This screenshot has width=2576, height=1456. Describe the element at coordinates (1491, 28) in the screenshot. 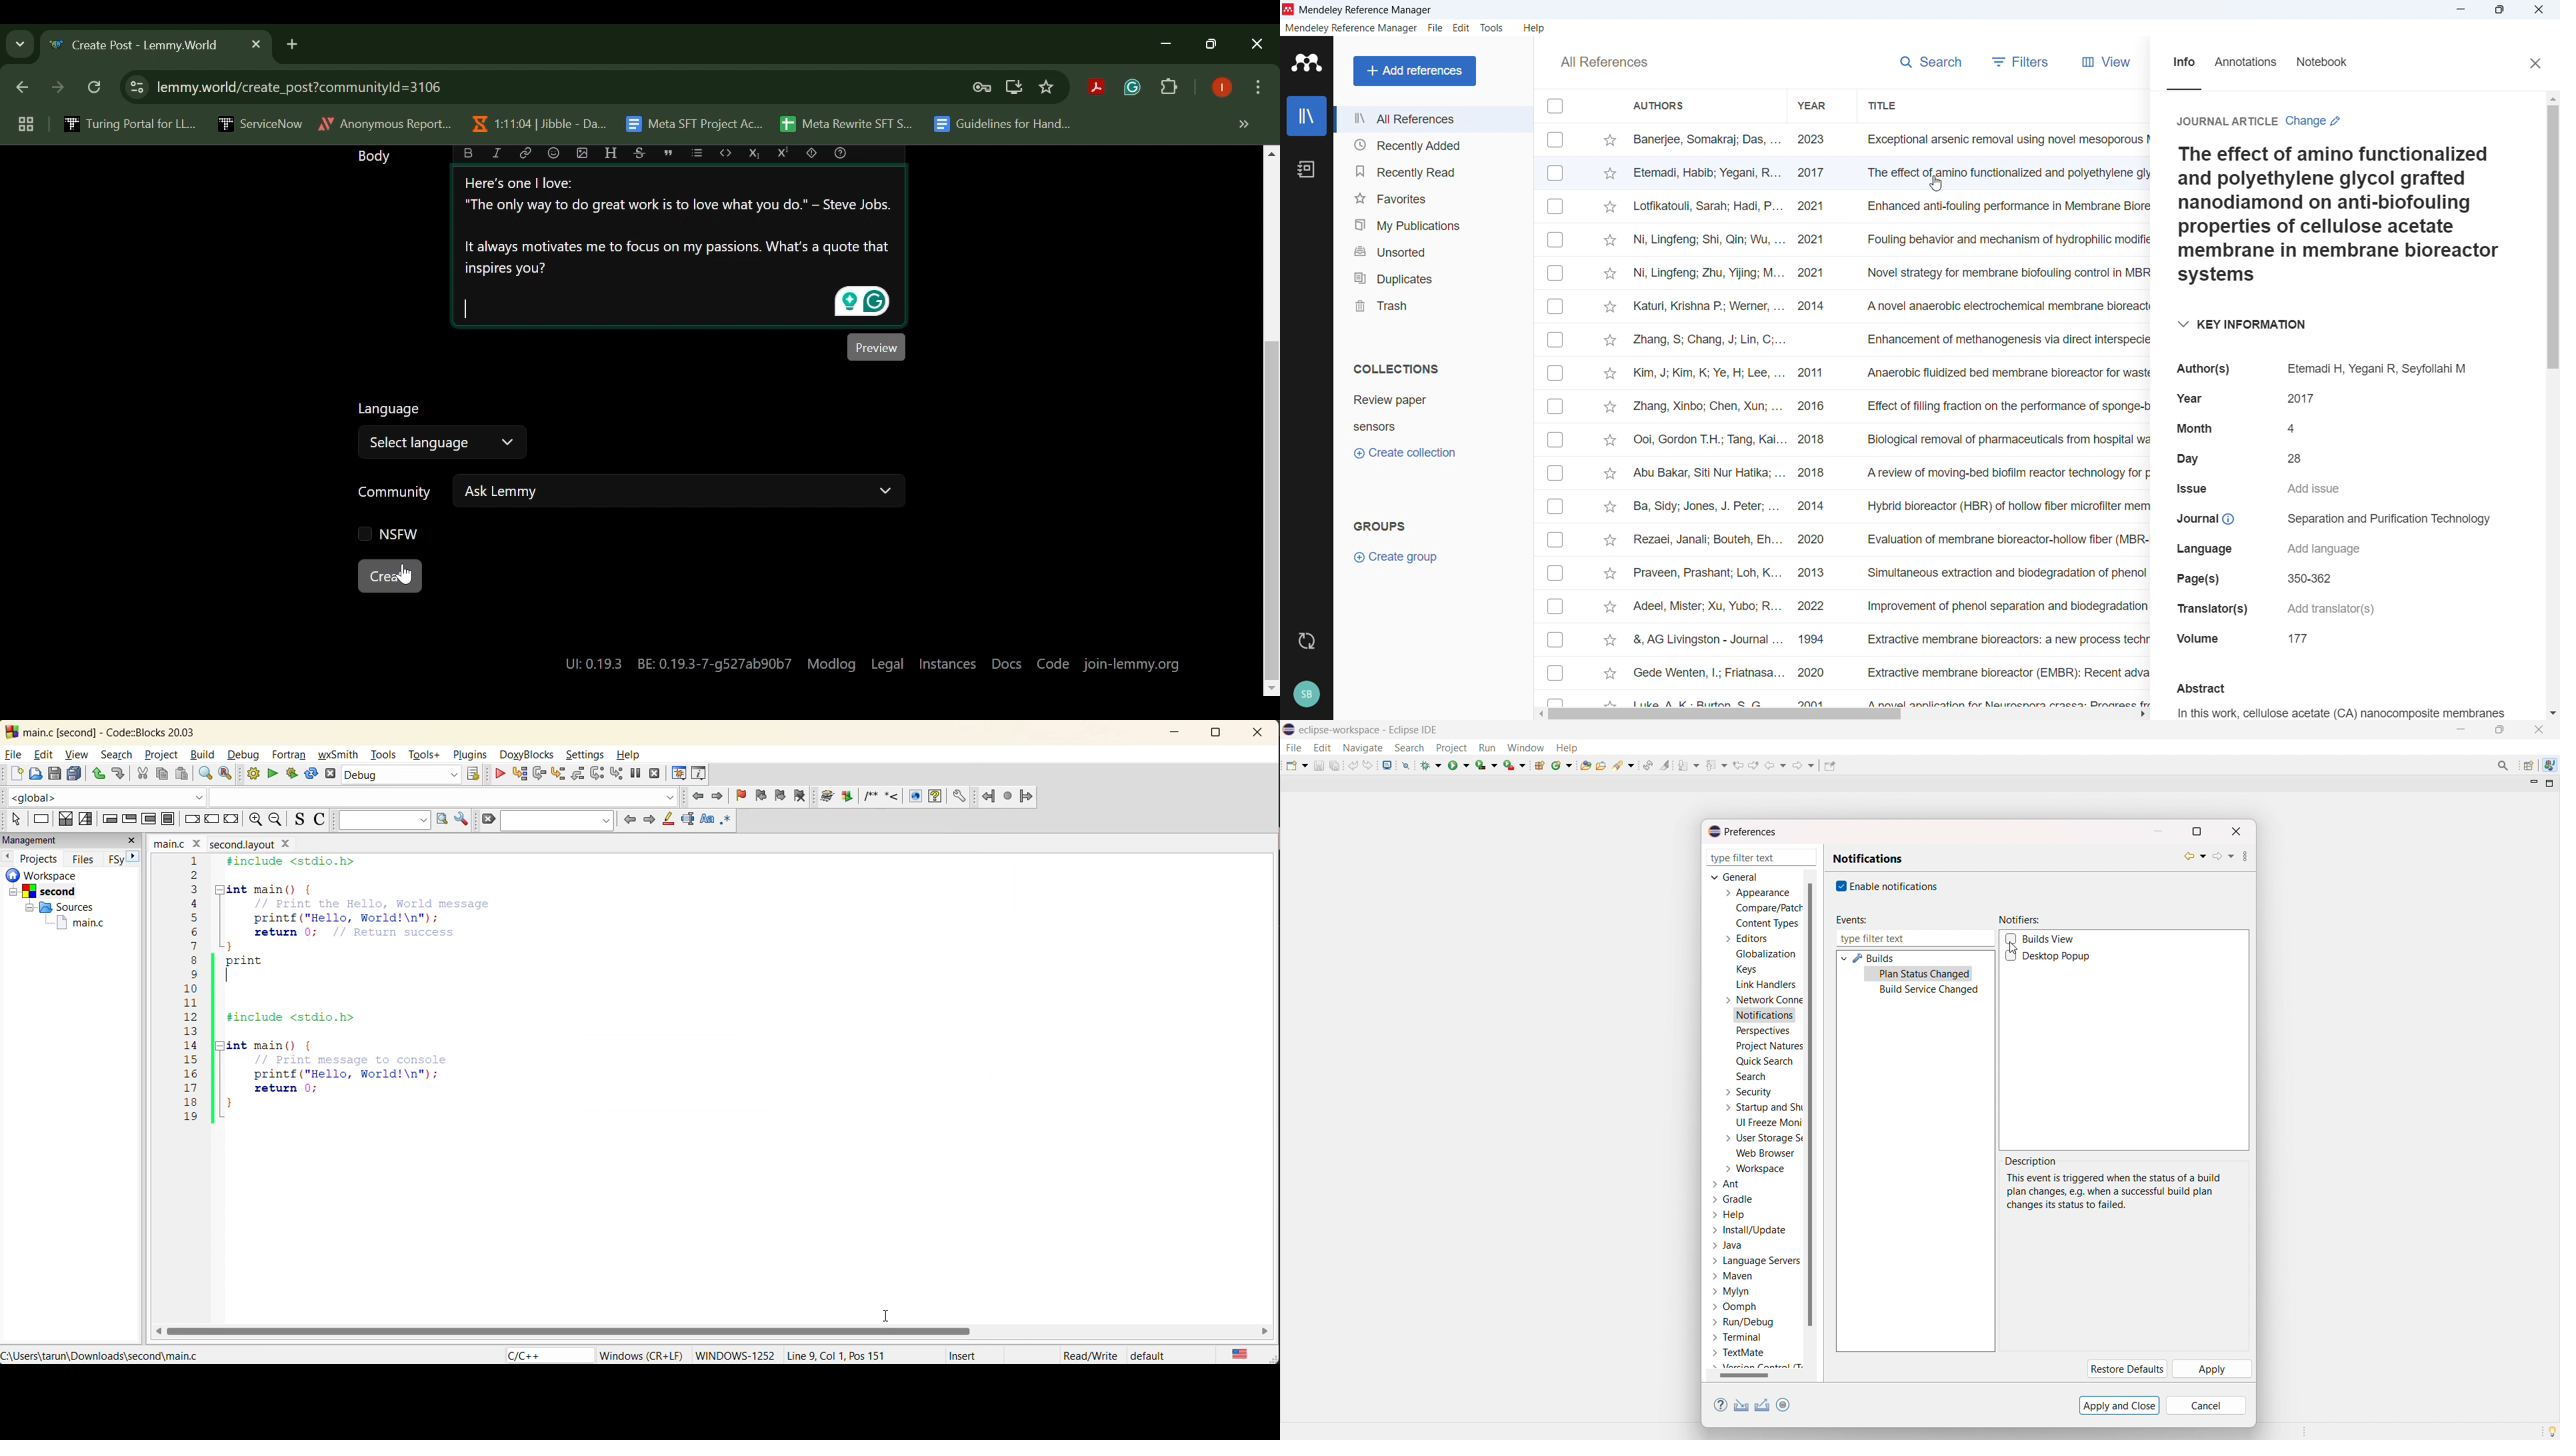

I see `tools` at that location.